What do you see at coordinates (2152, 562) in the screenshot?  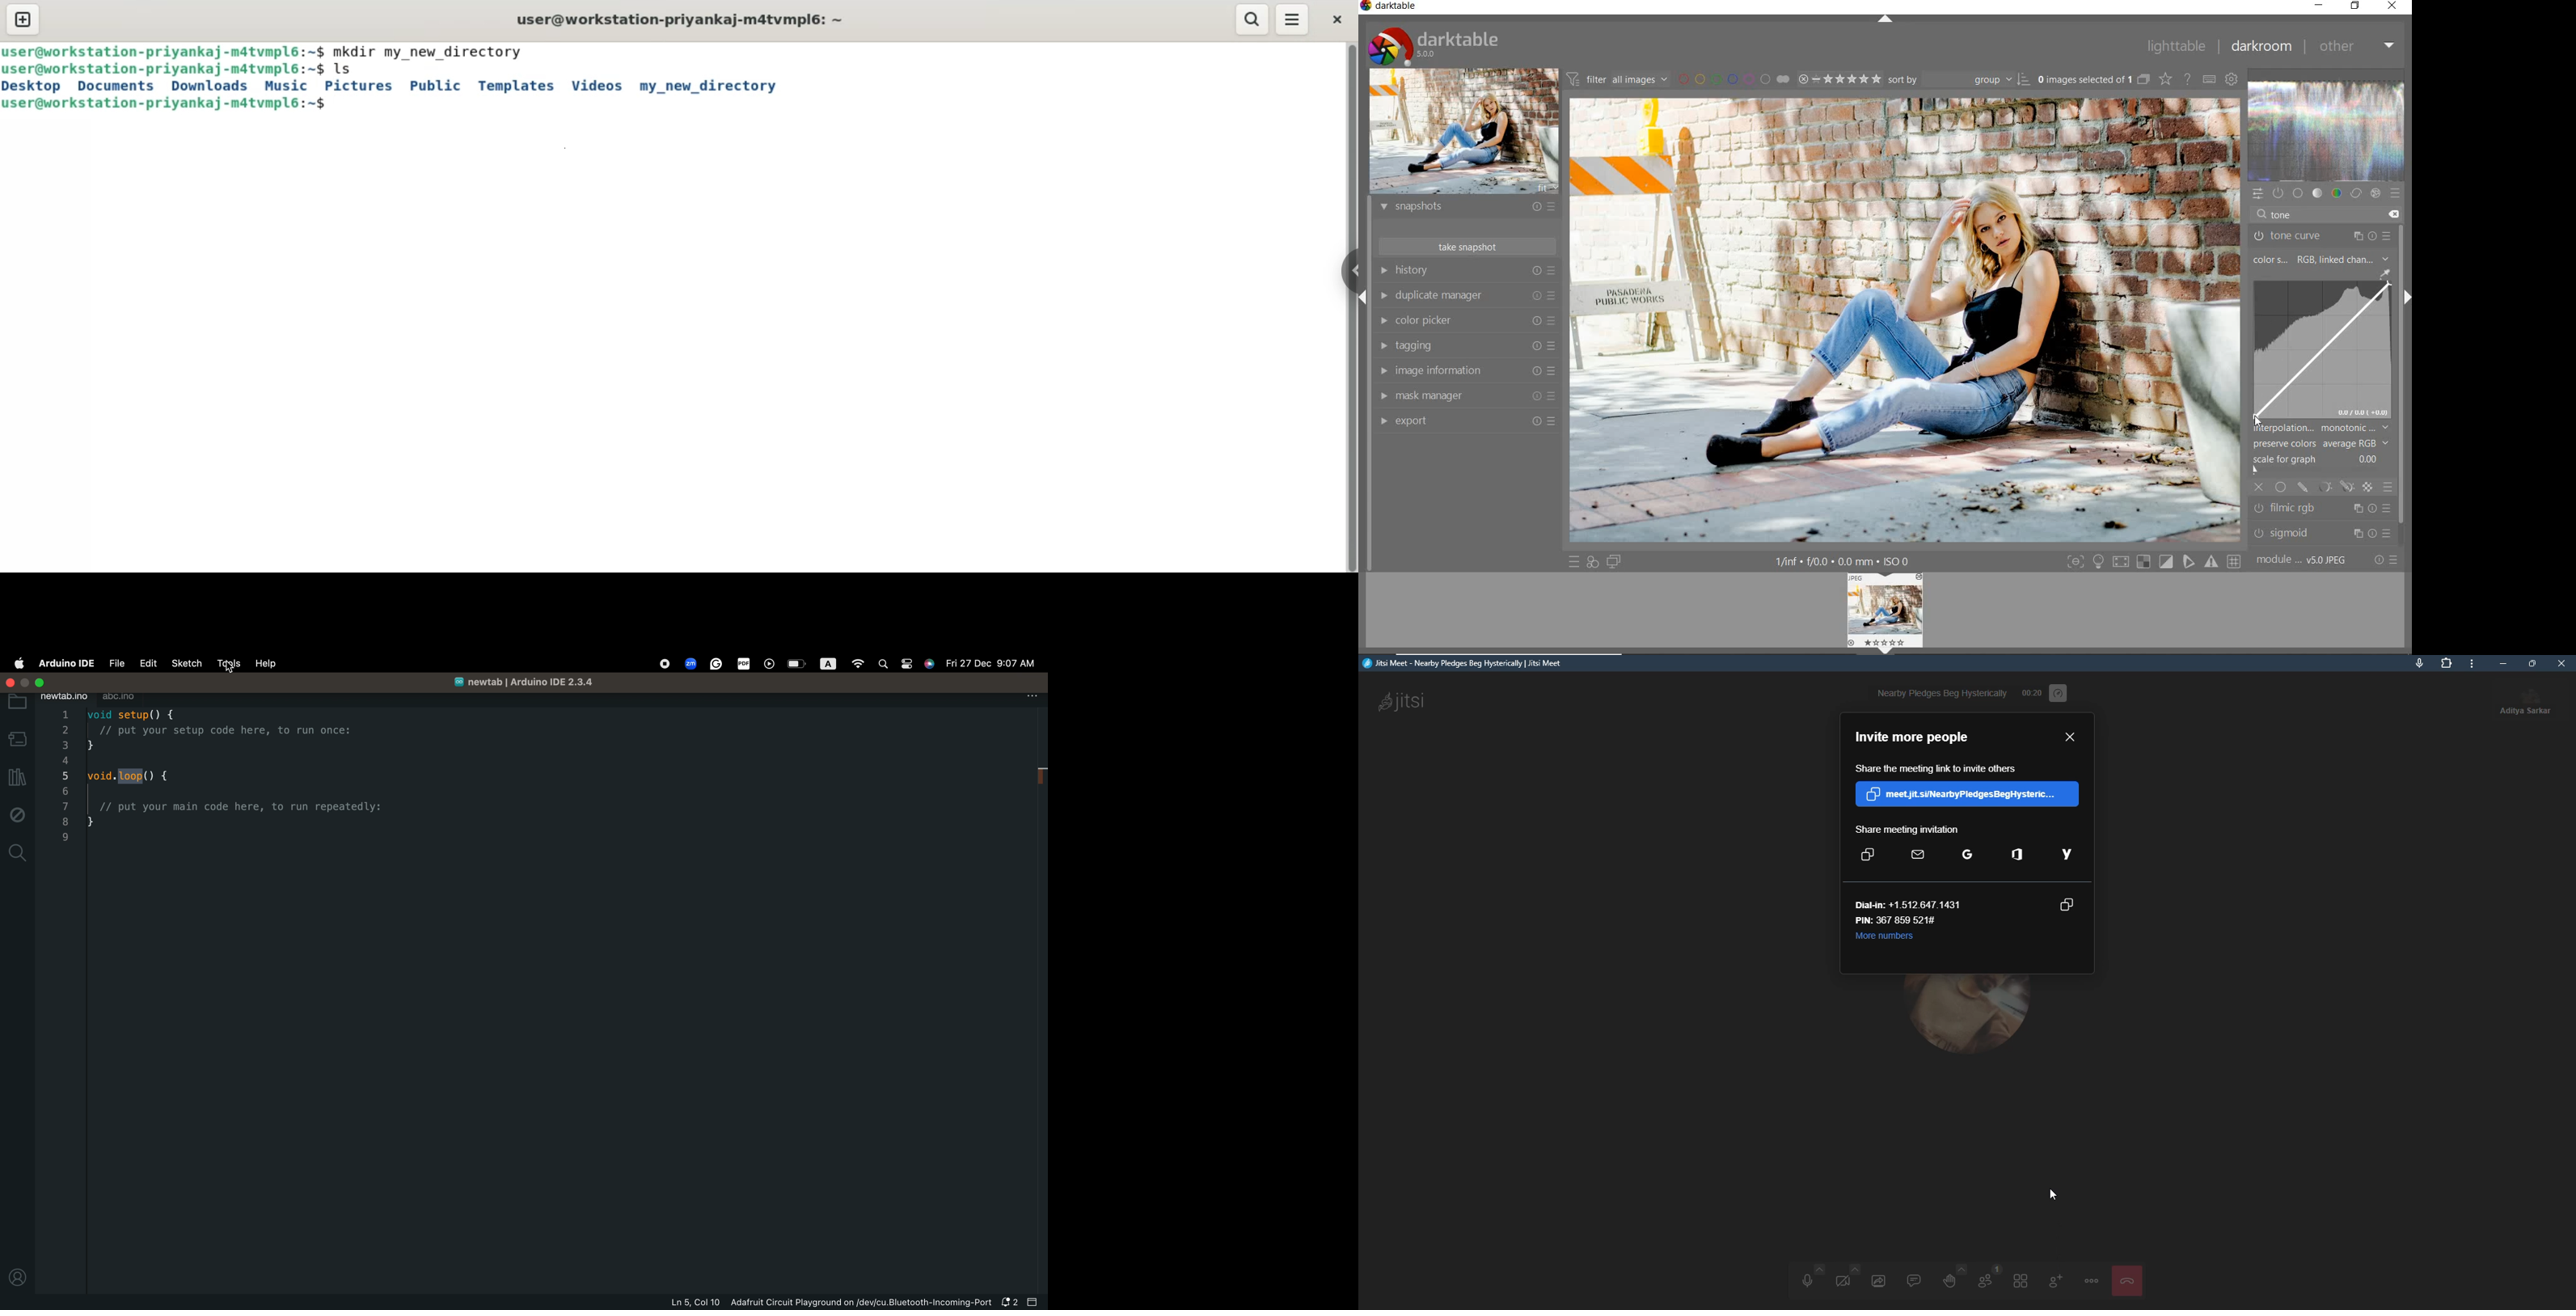 I see `toggle modes` at bounding box center [2152, 562].